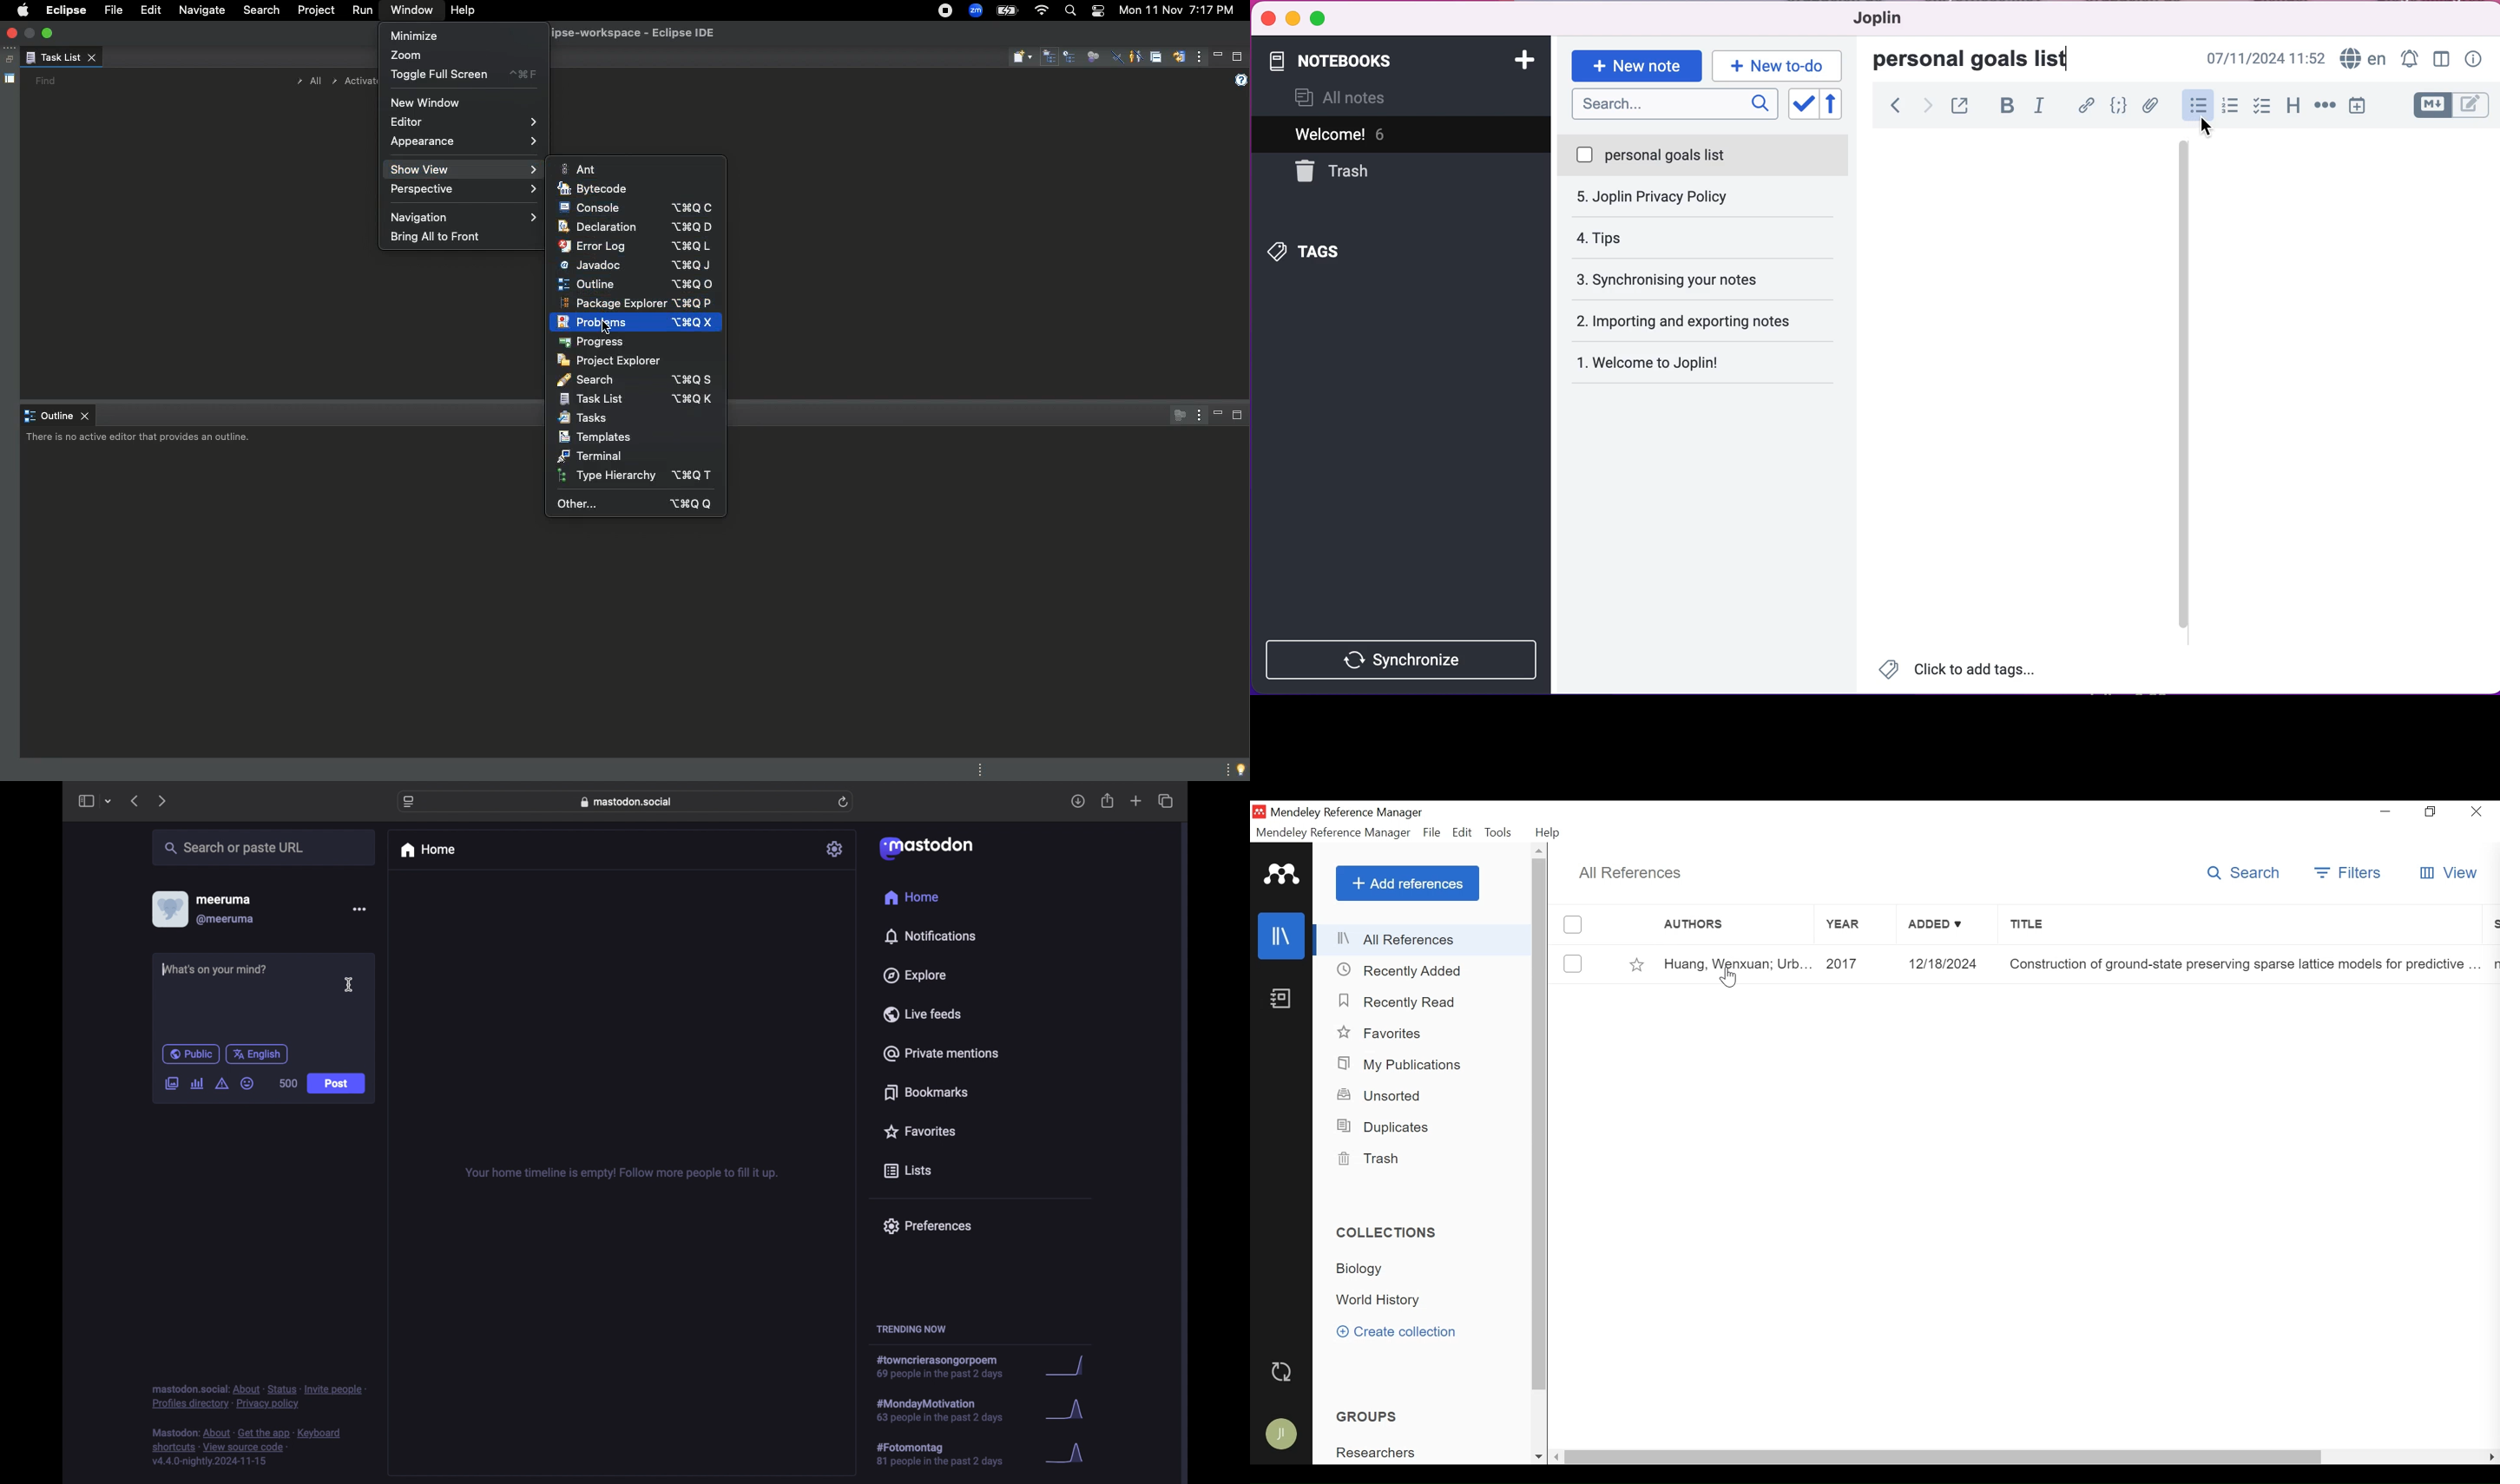 The width and height of the screenshot is (2520, 1484). Describe the element at coordinates (919, 1131) in the screenshot. I see `favorites` at that location.